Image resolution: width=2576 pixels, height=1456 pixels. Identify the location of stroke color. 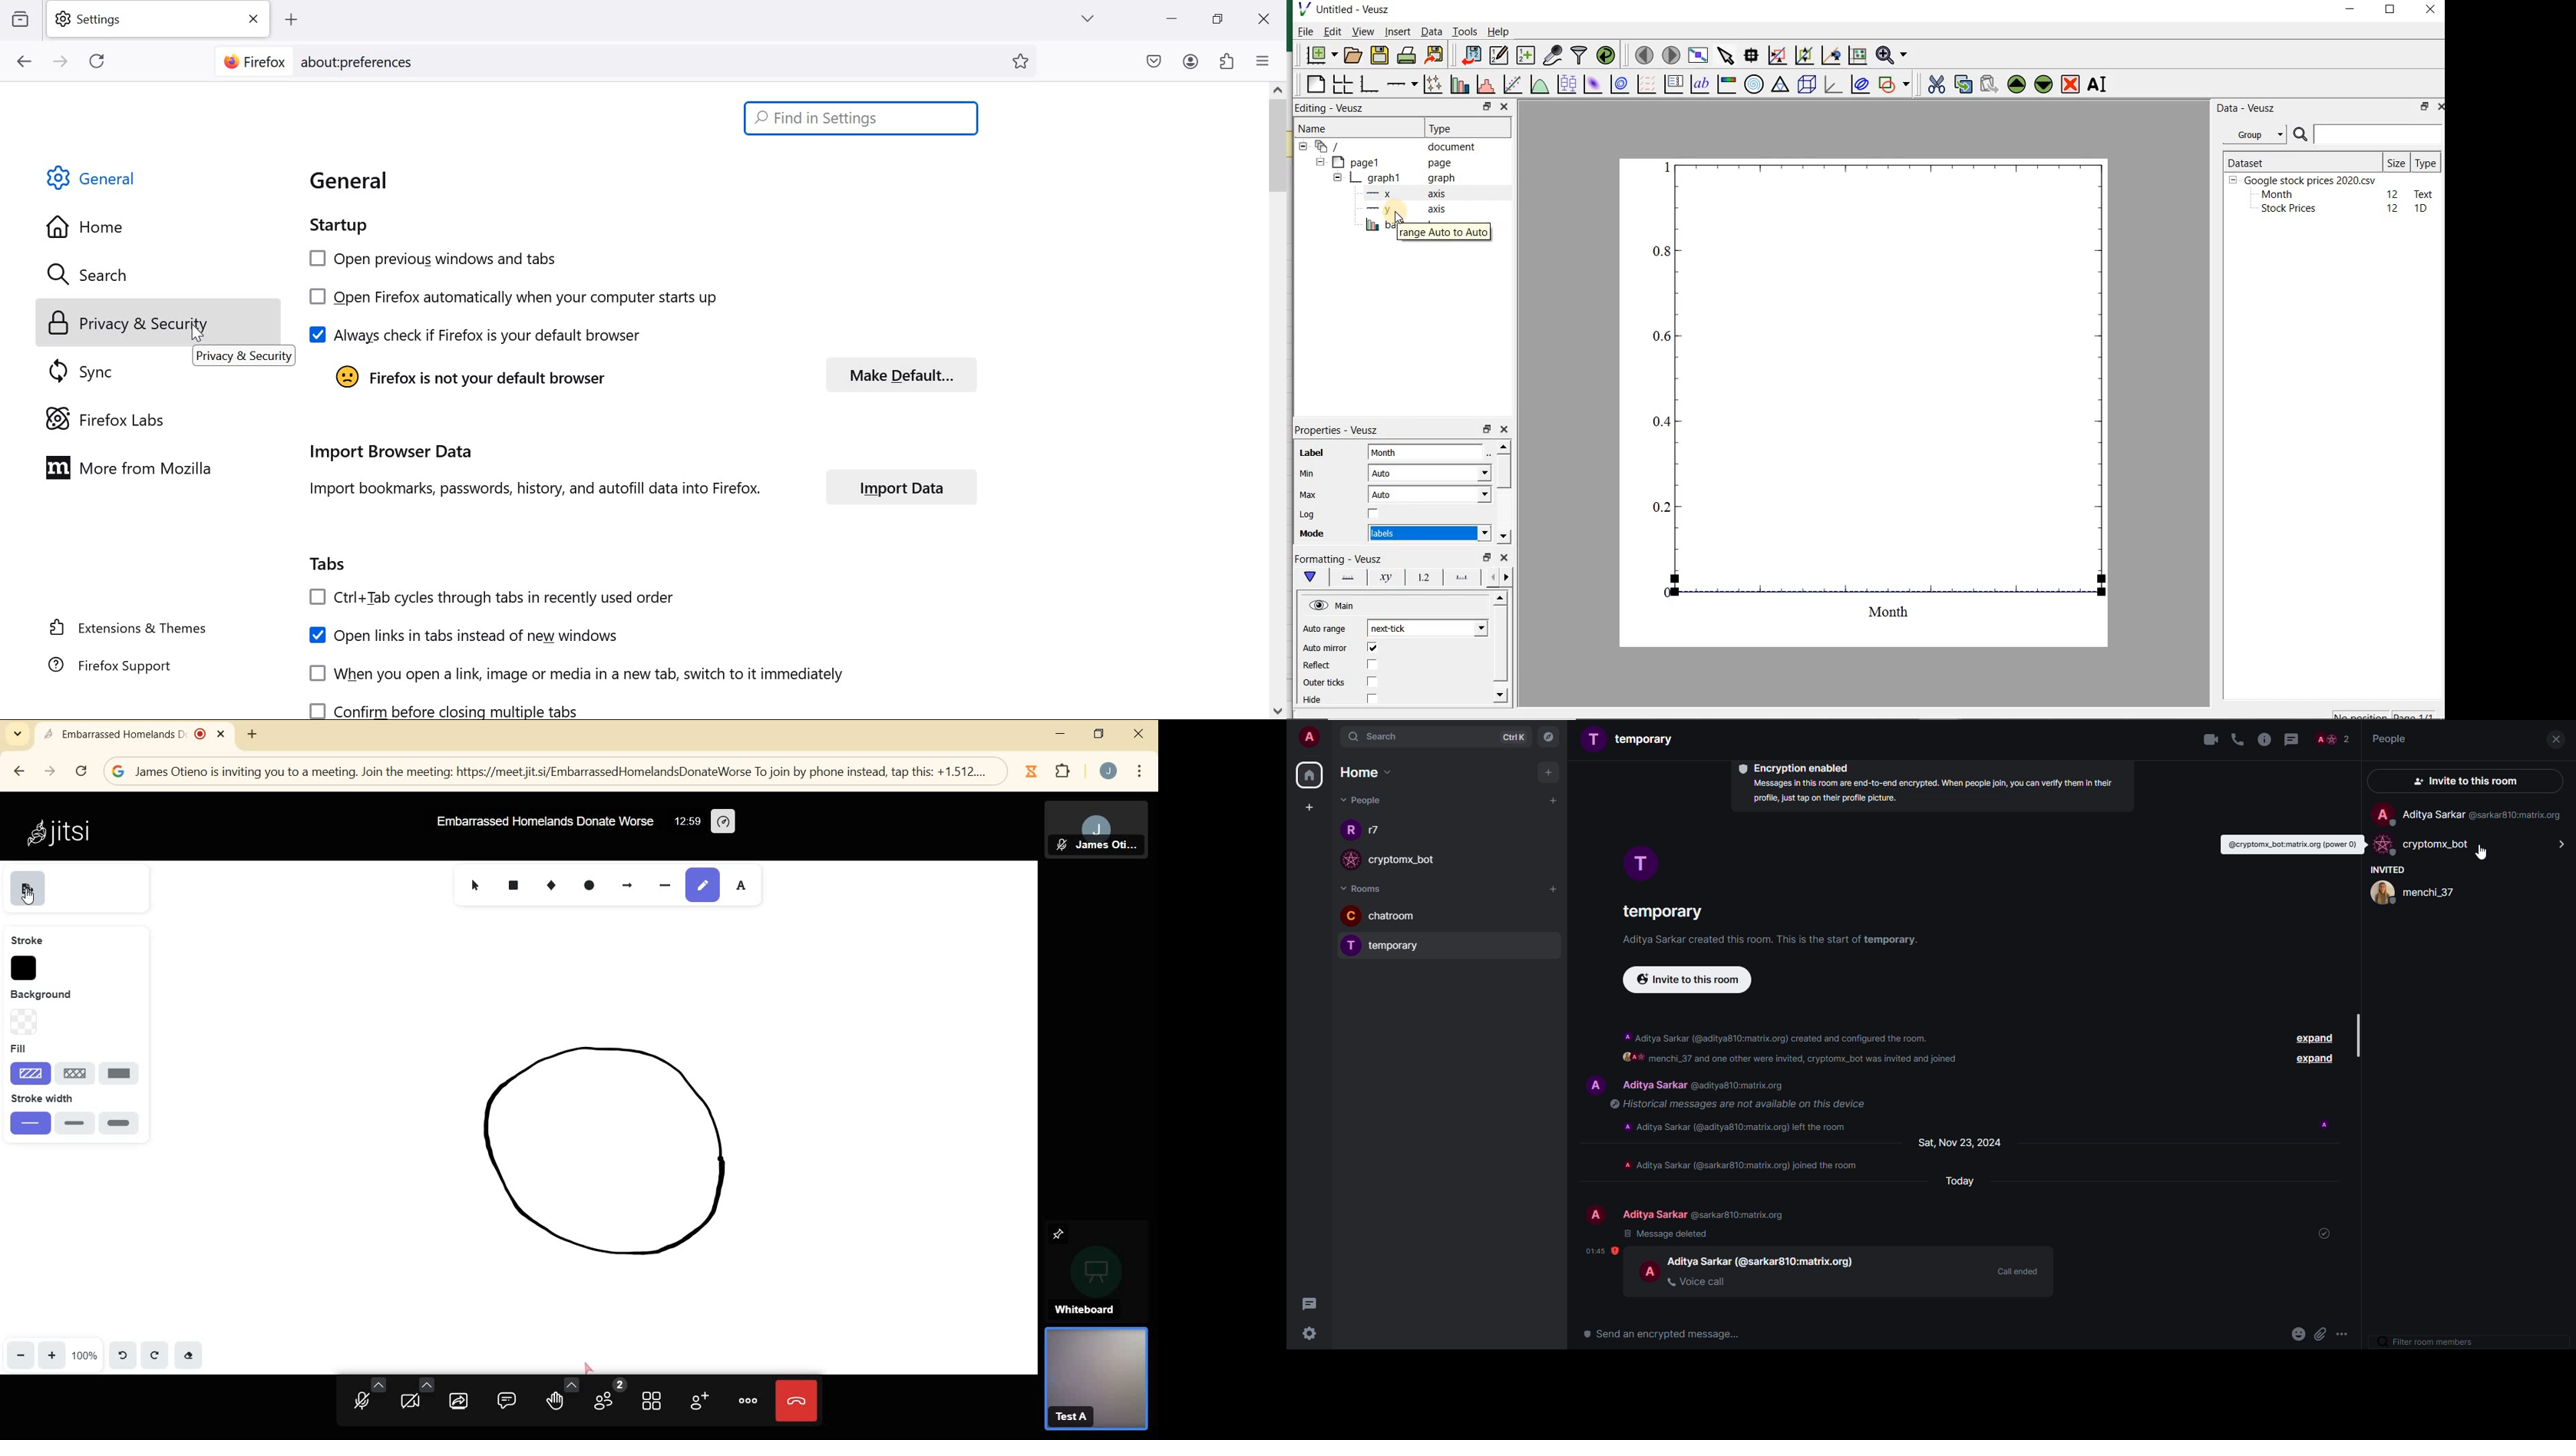
(28, 969).